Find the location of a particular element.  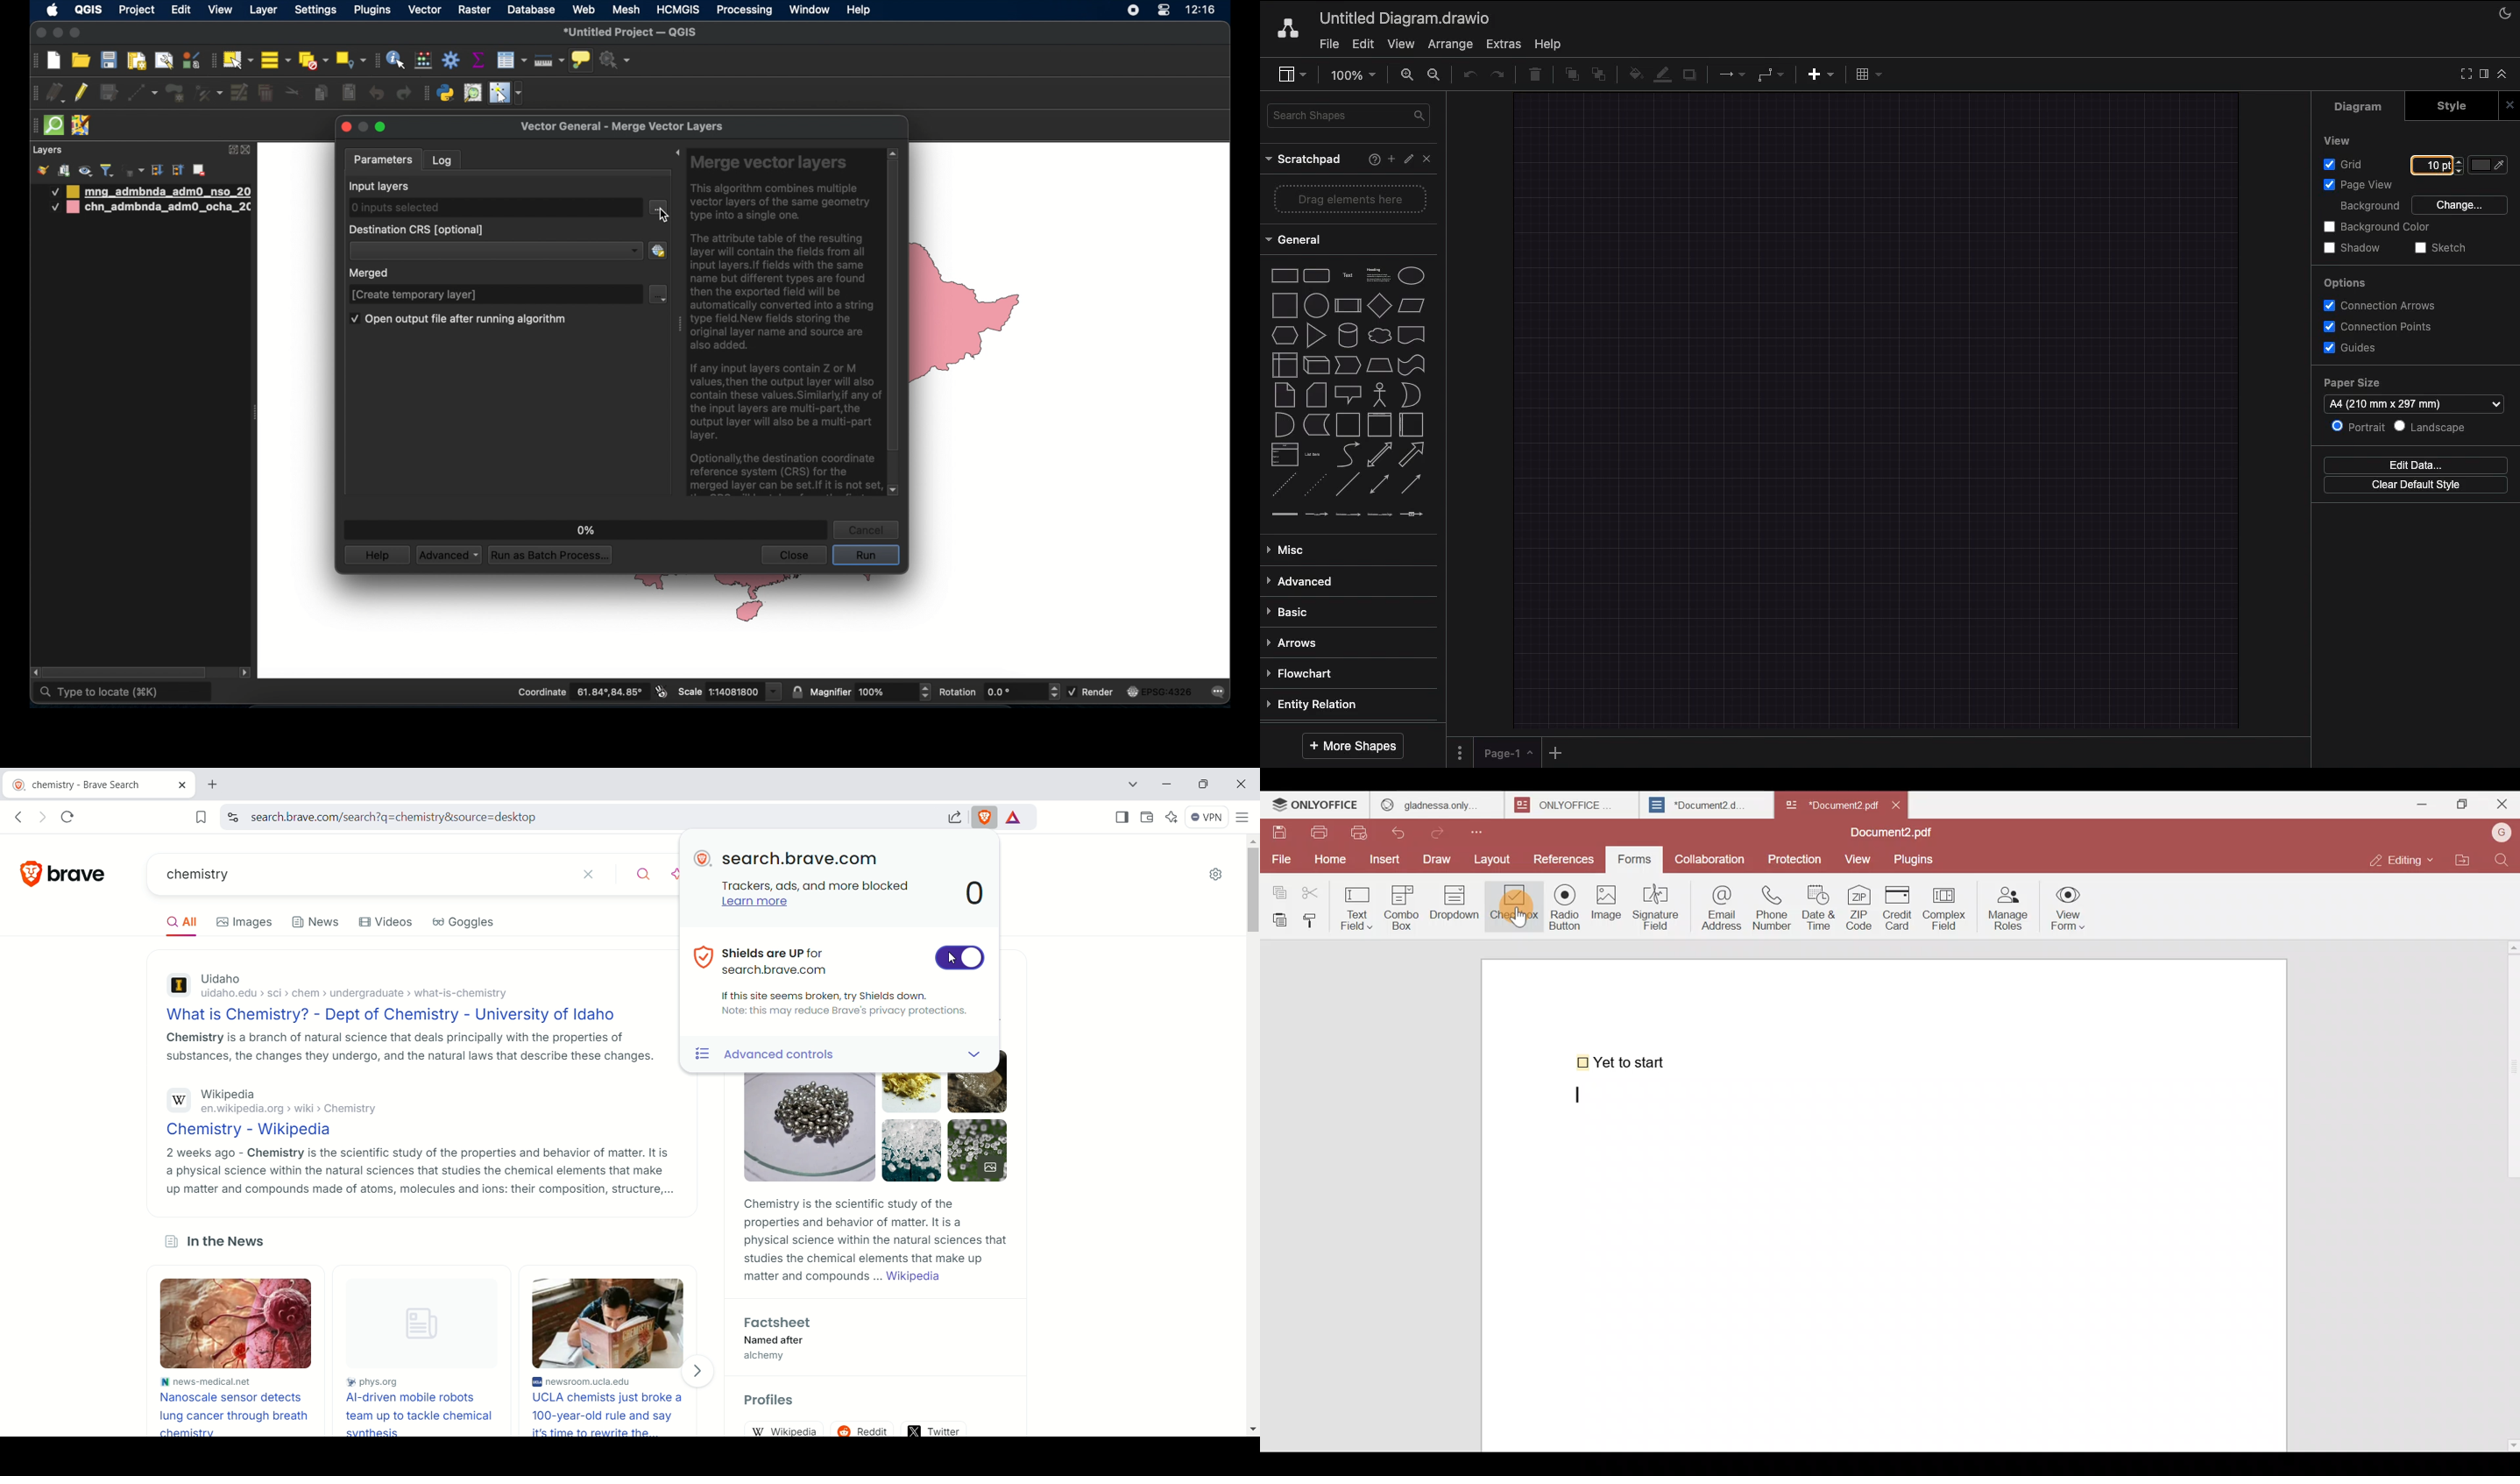

Zoom out is located at coordinates (1436, 76).